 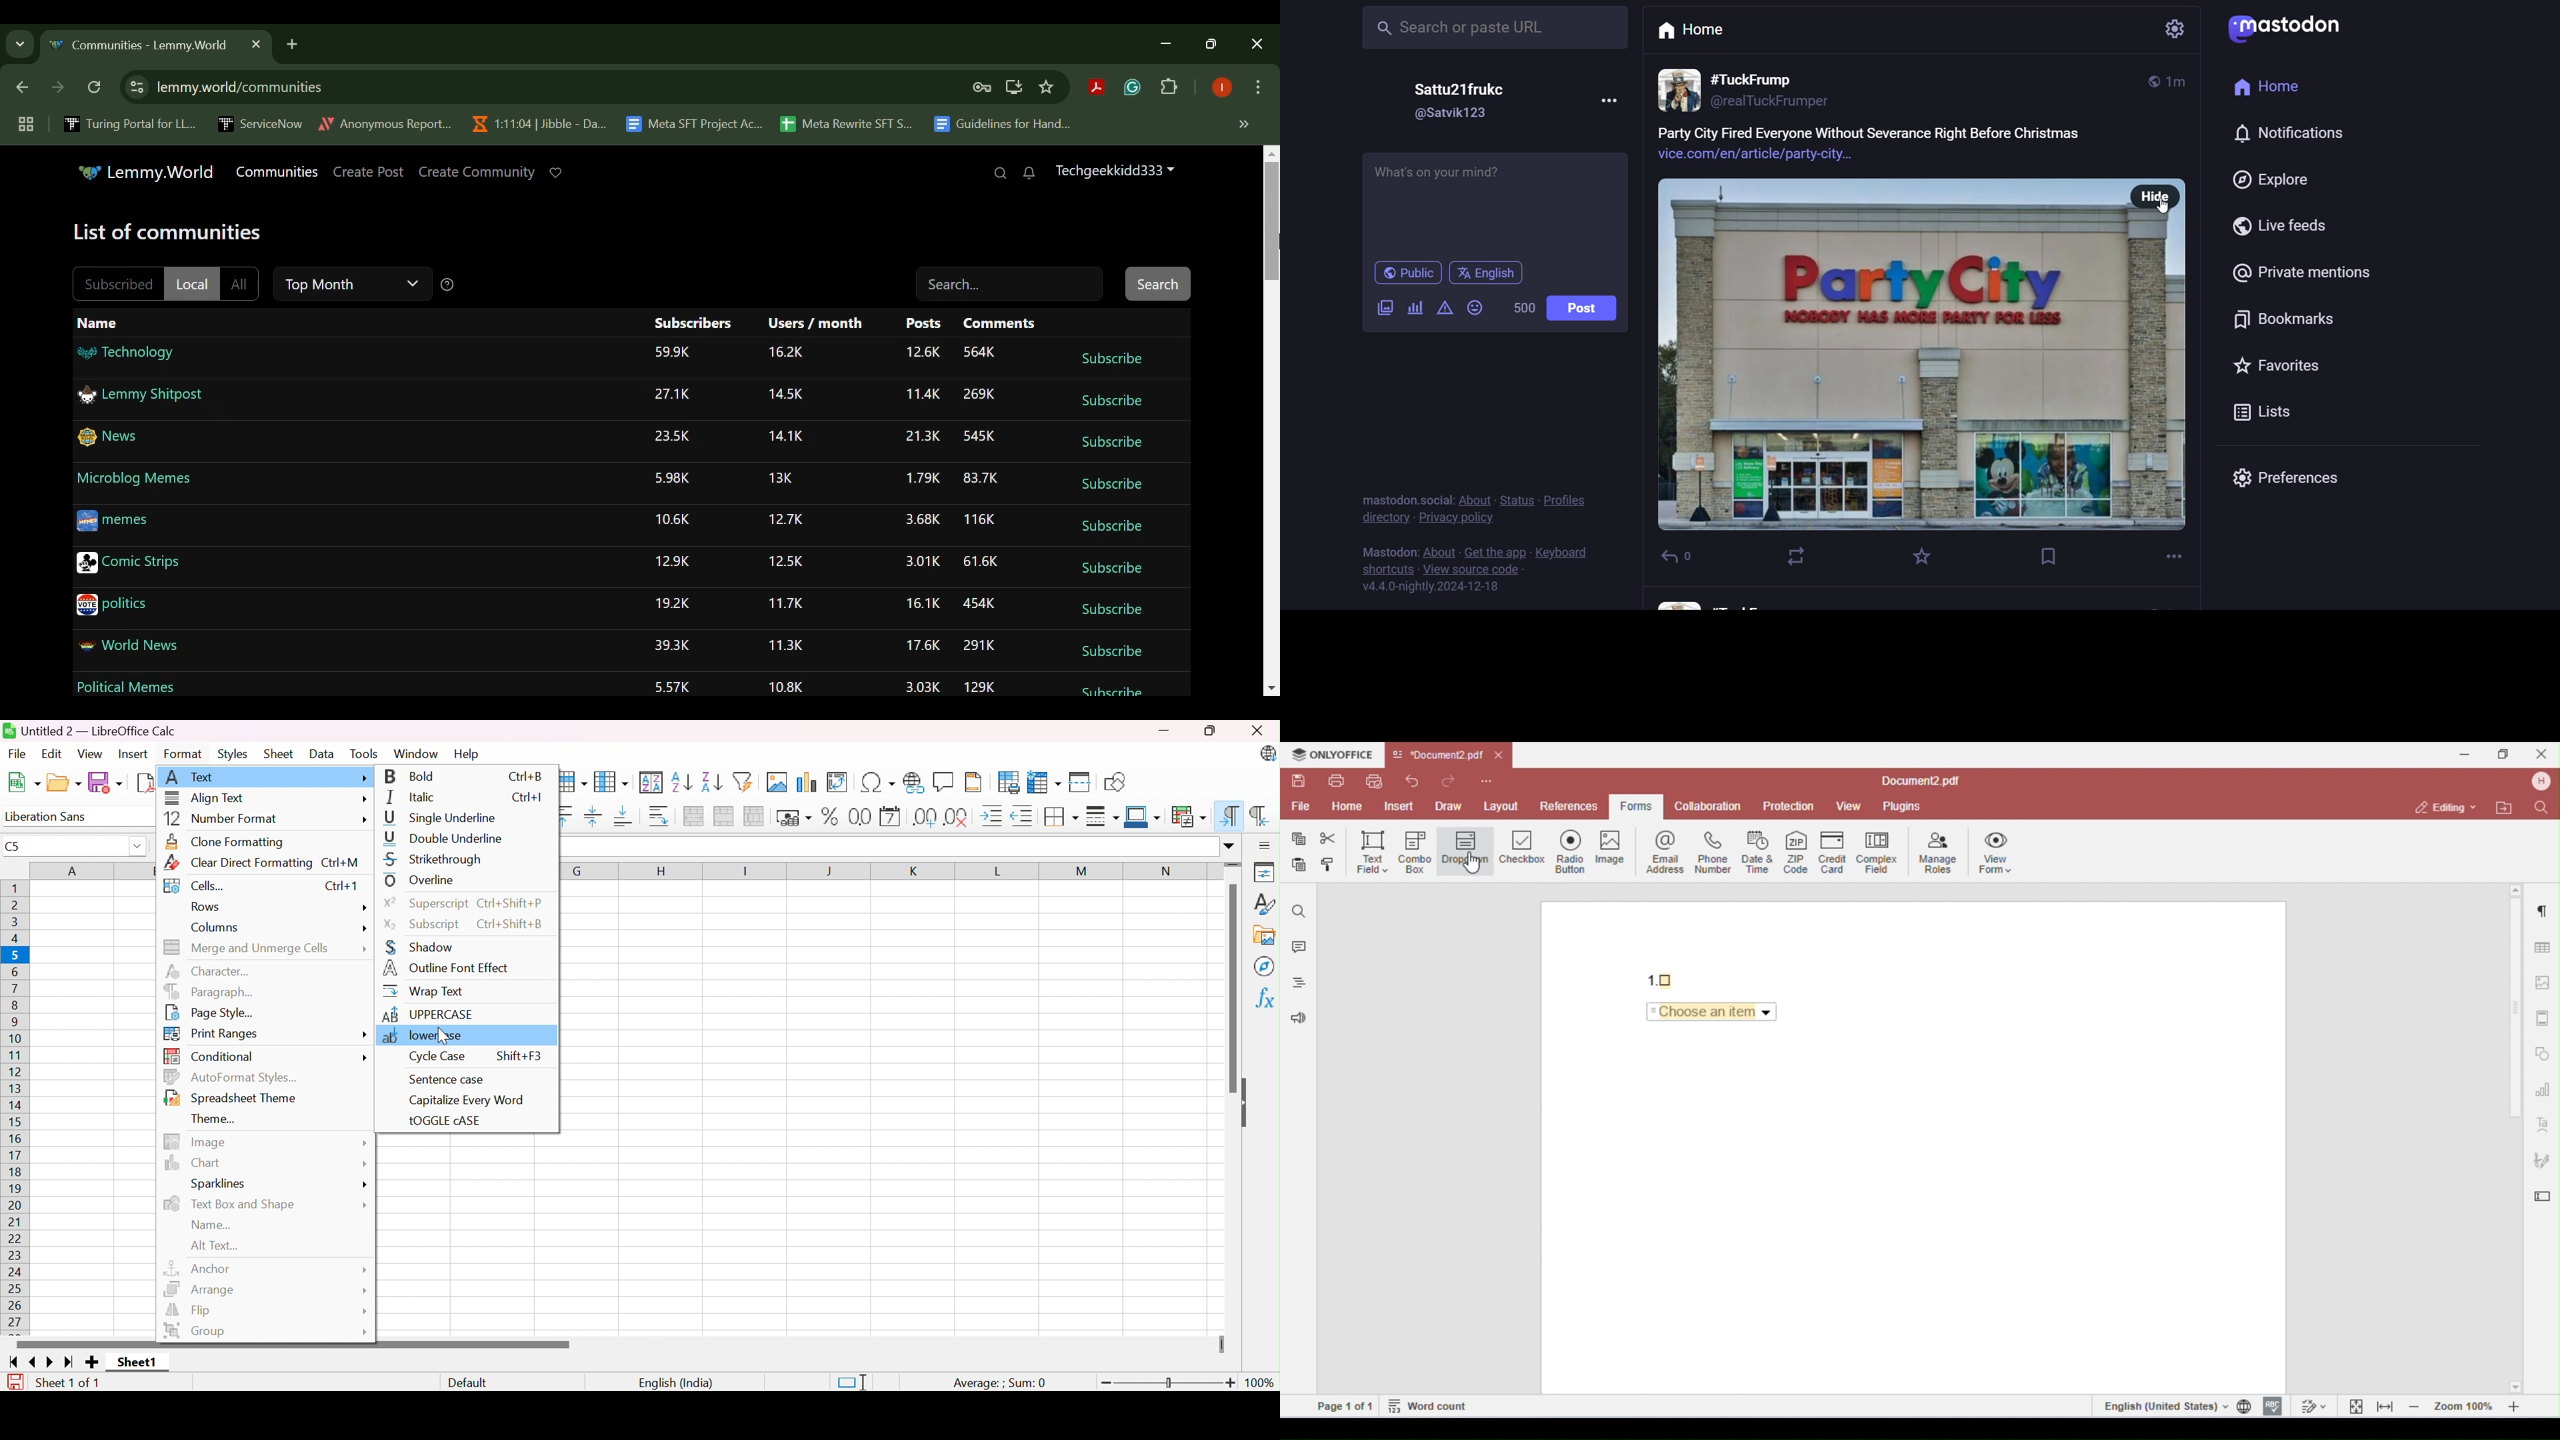 I want to click on Meta SFT Project Ac..., so click(x=693, y=125).